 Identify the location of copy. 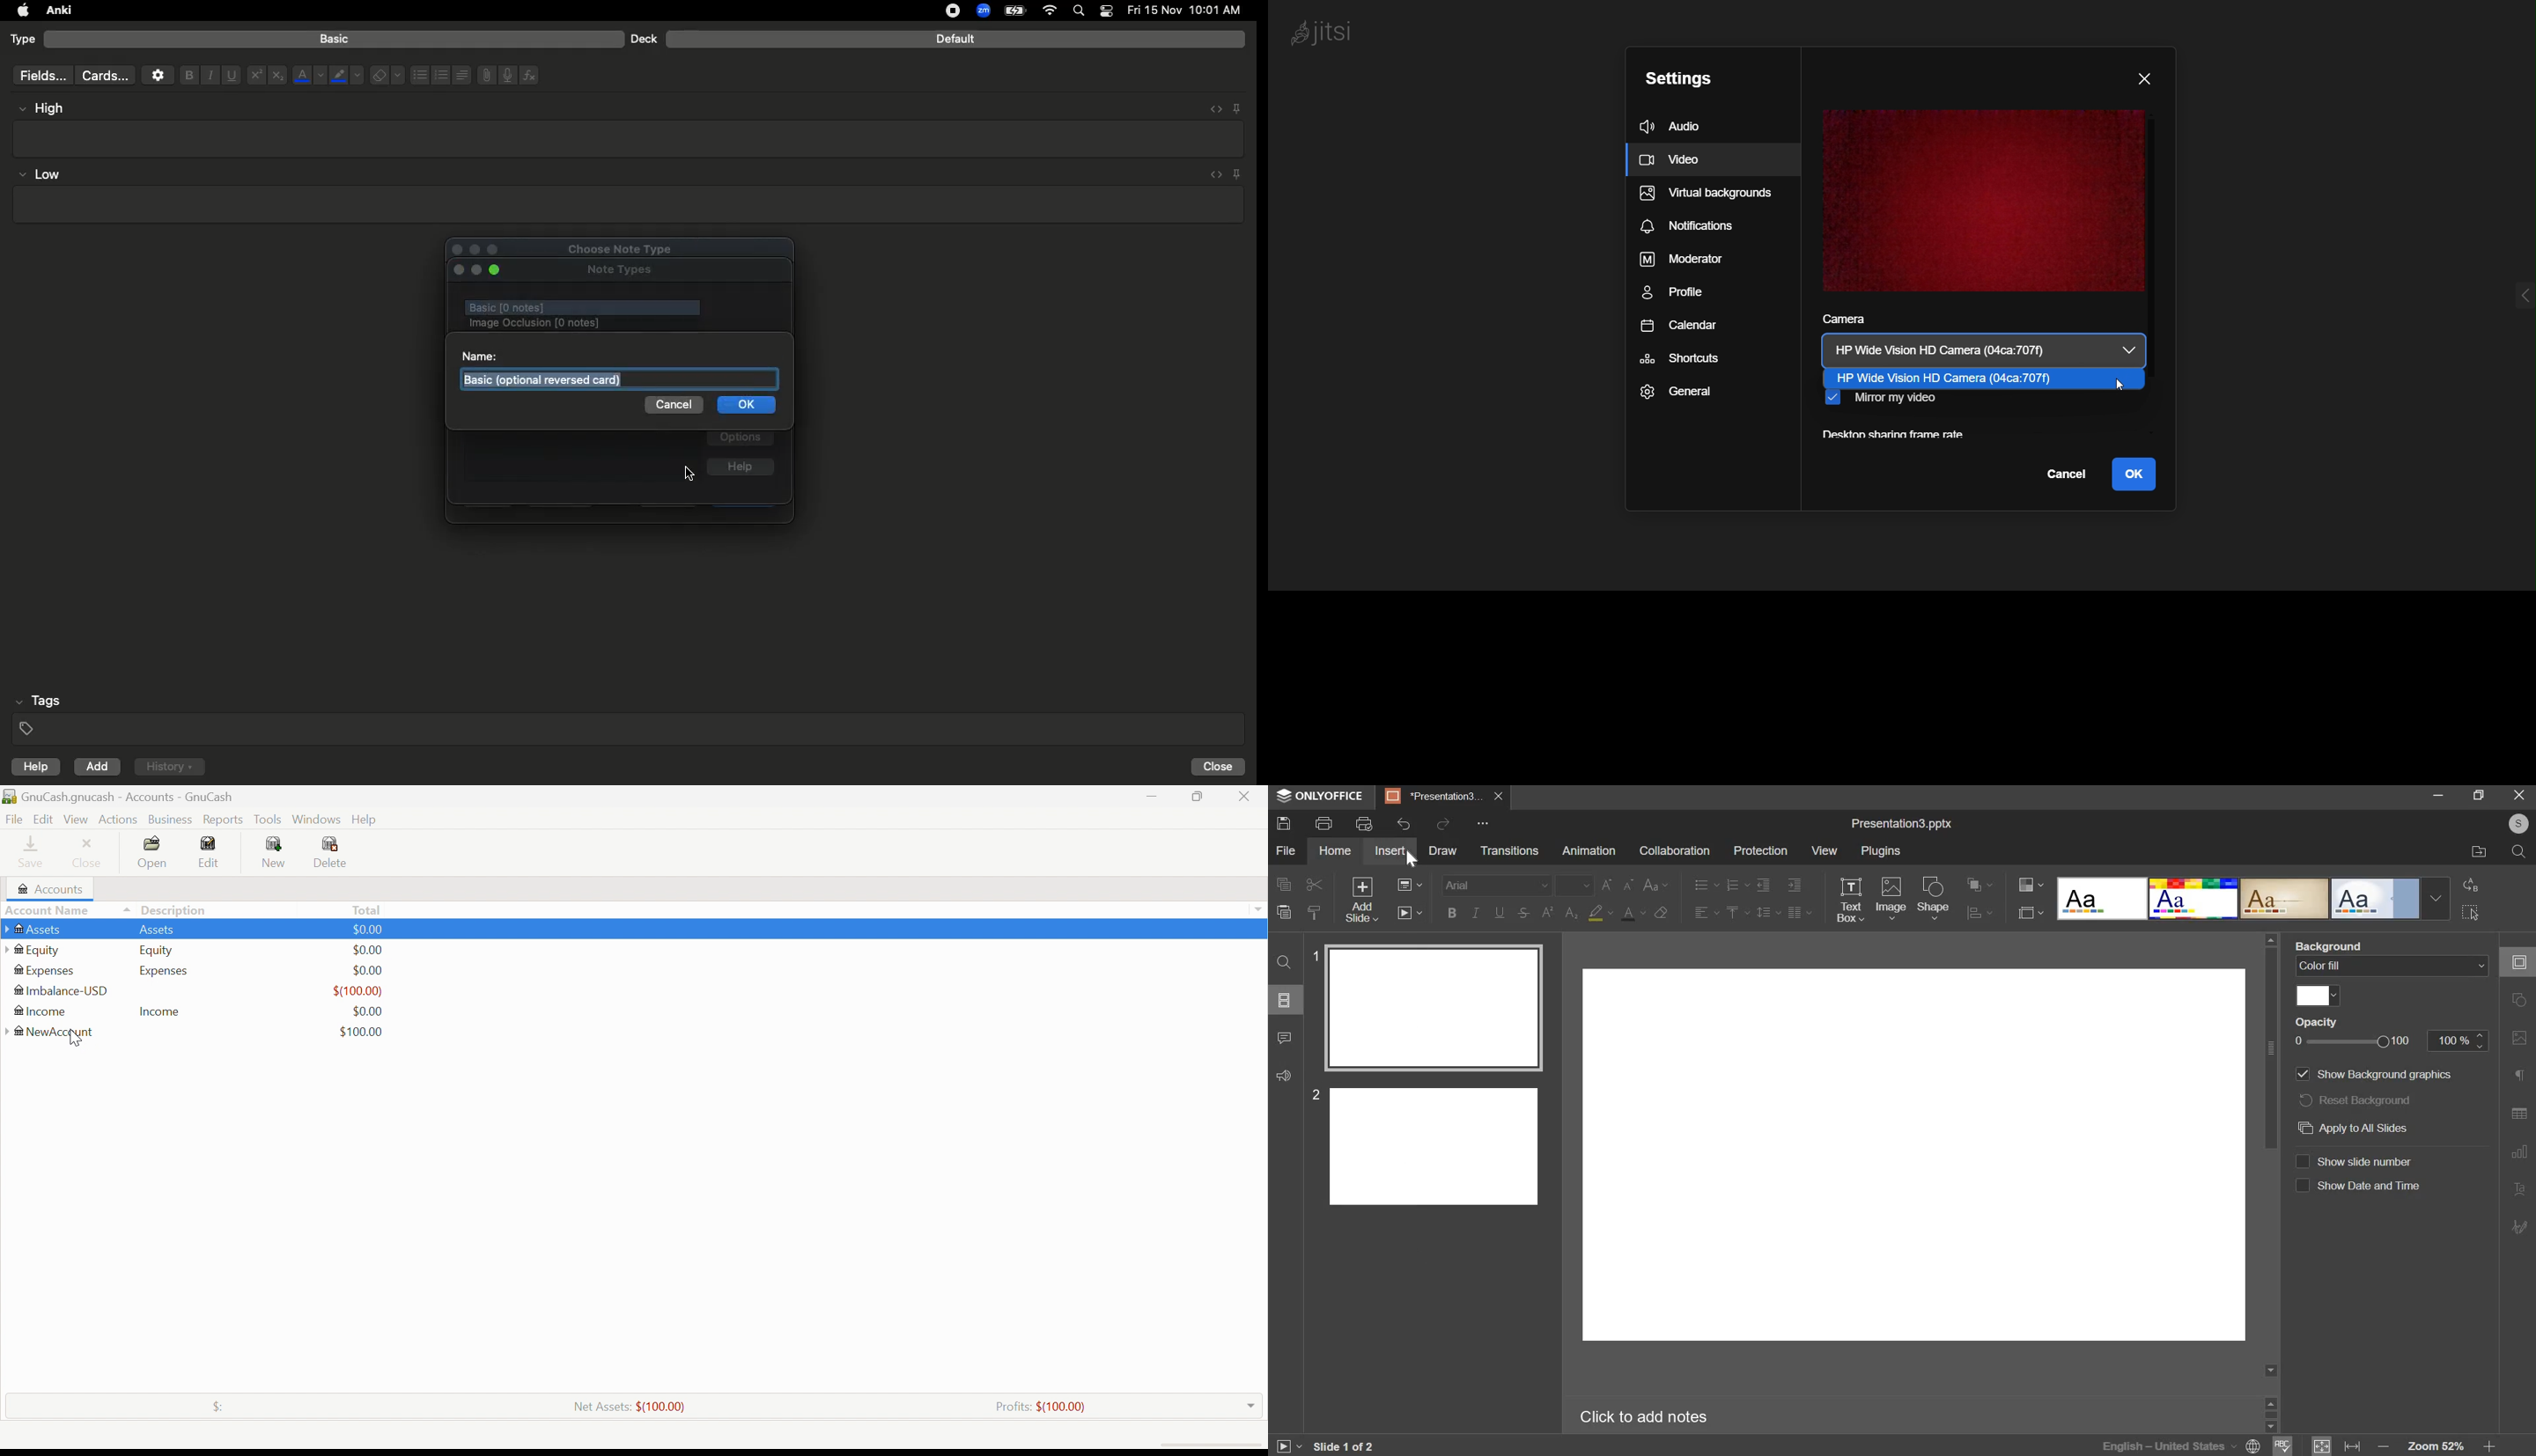
(1284, 884).